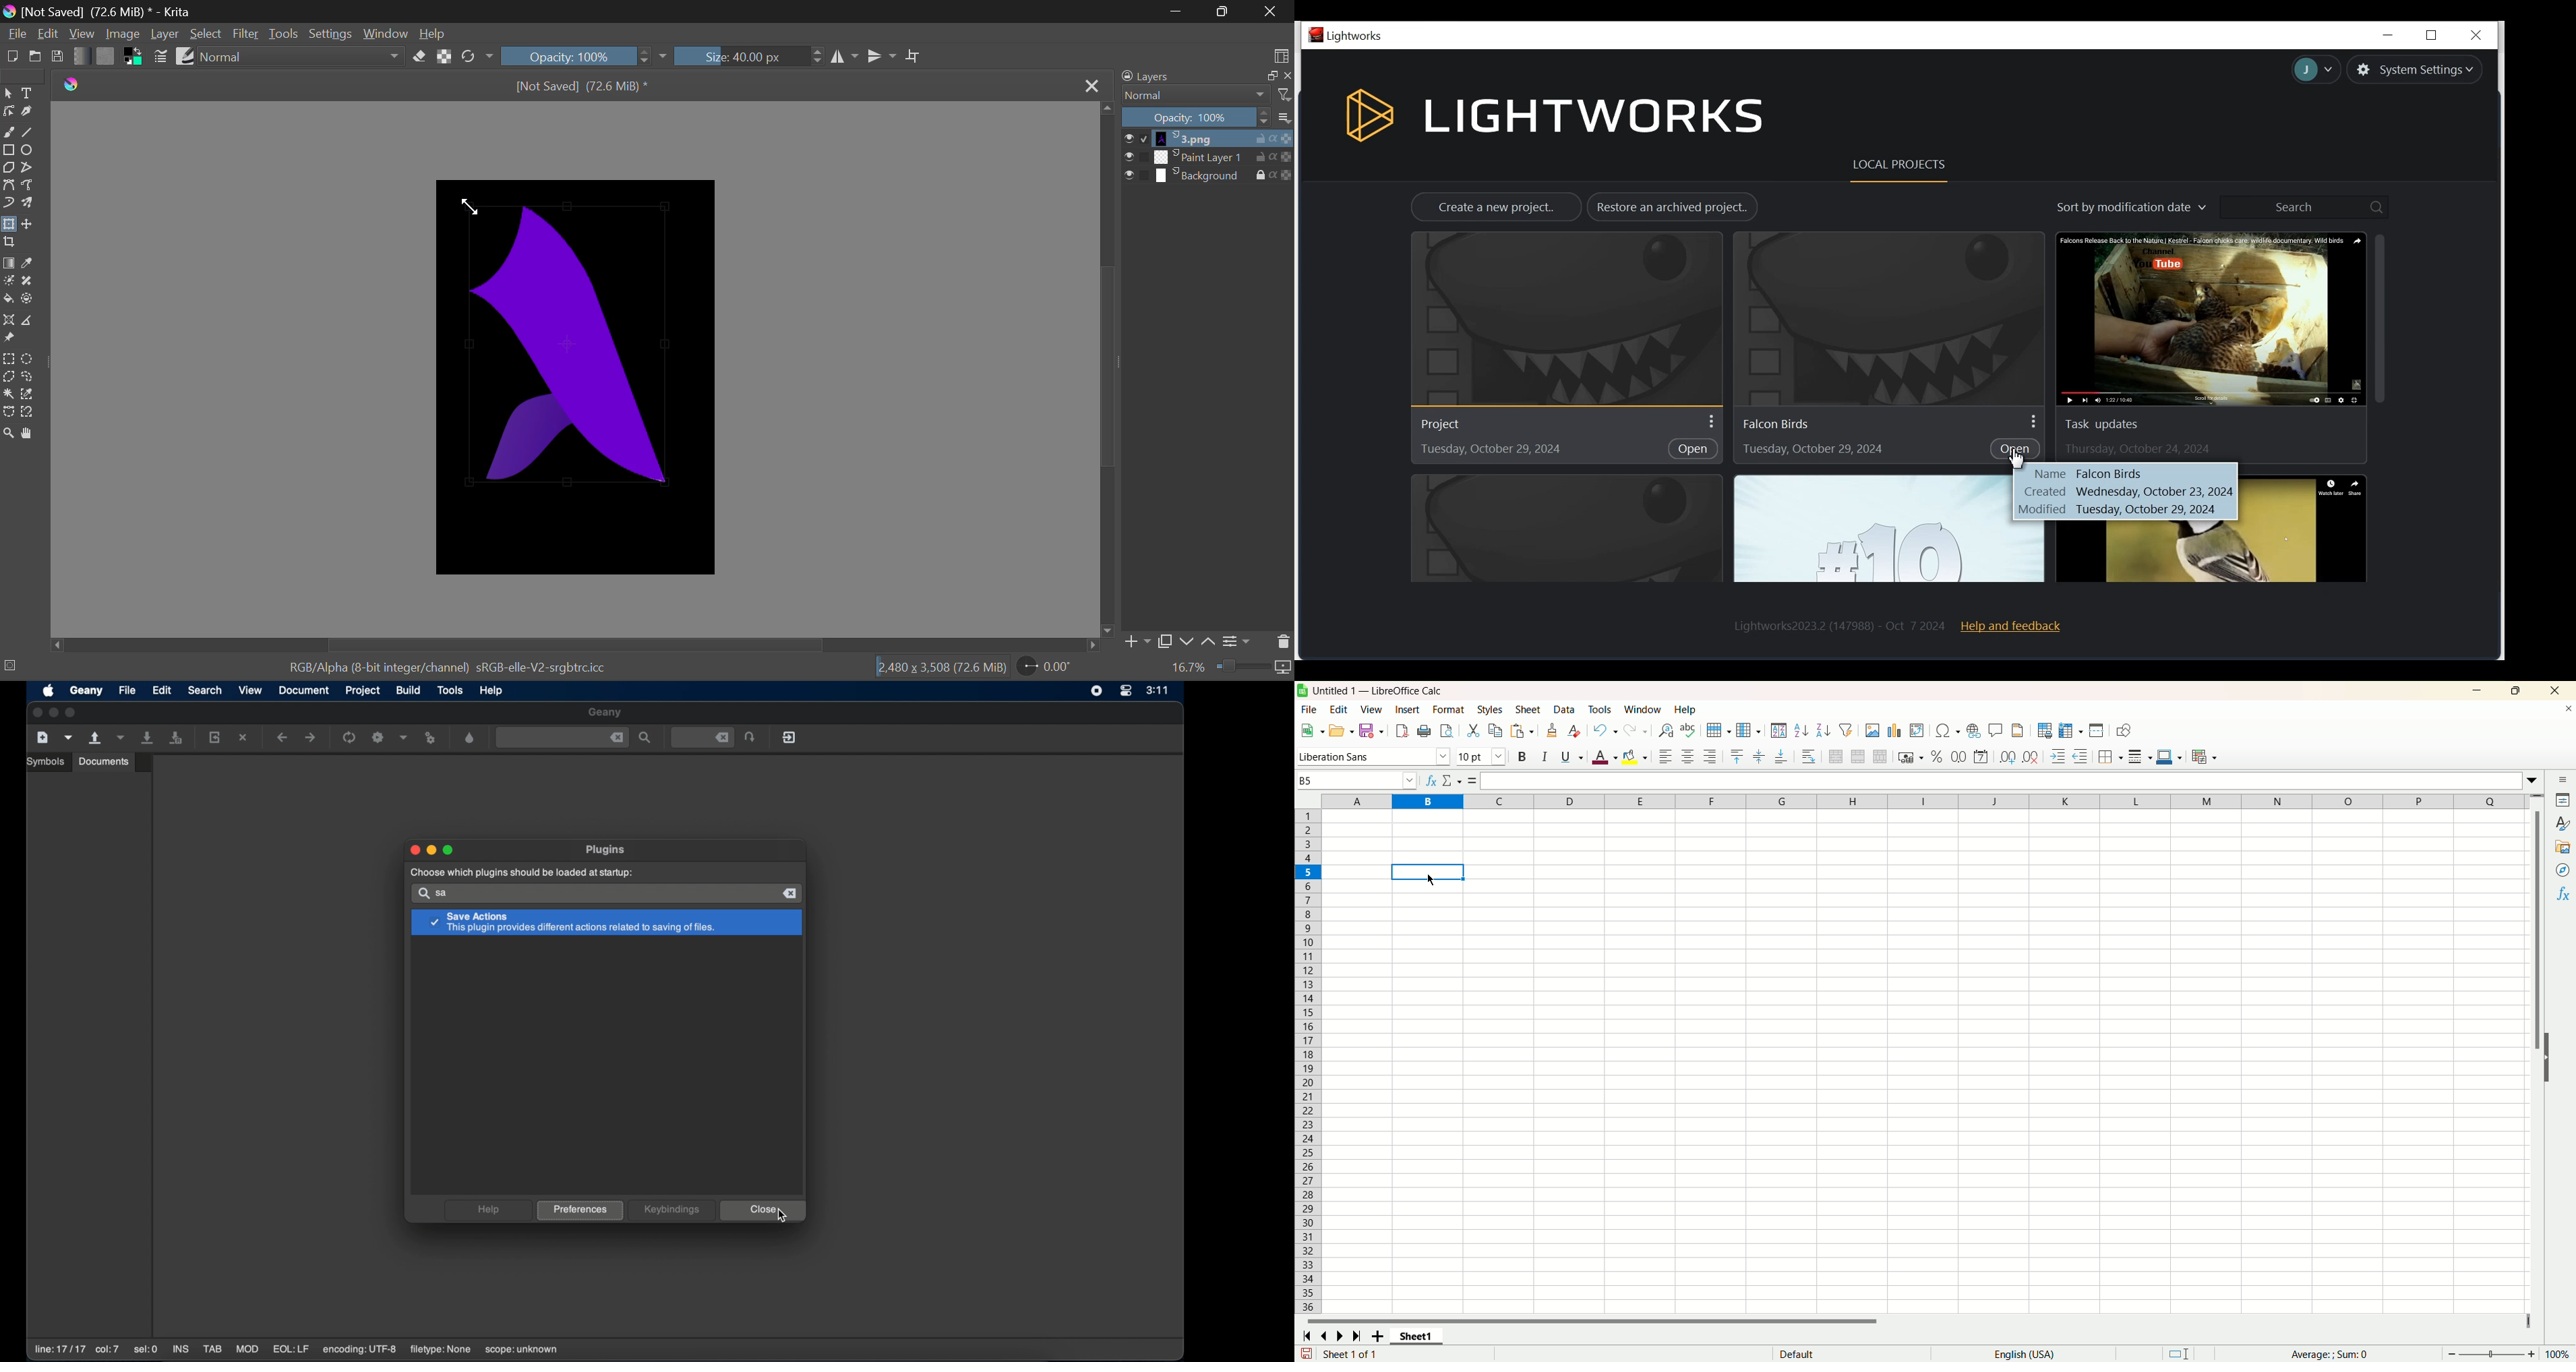 This screenshot has width=2576, height=1372. Describe the element at coordinates (1897, 730) in the screenshot. I see `insert chart` at that location.